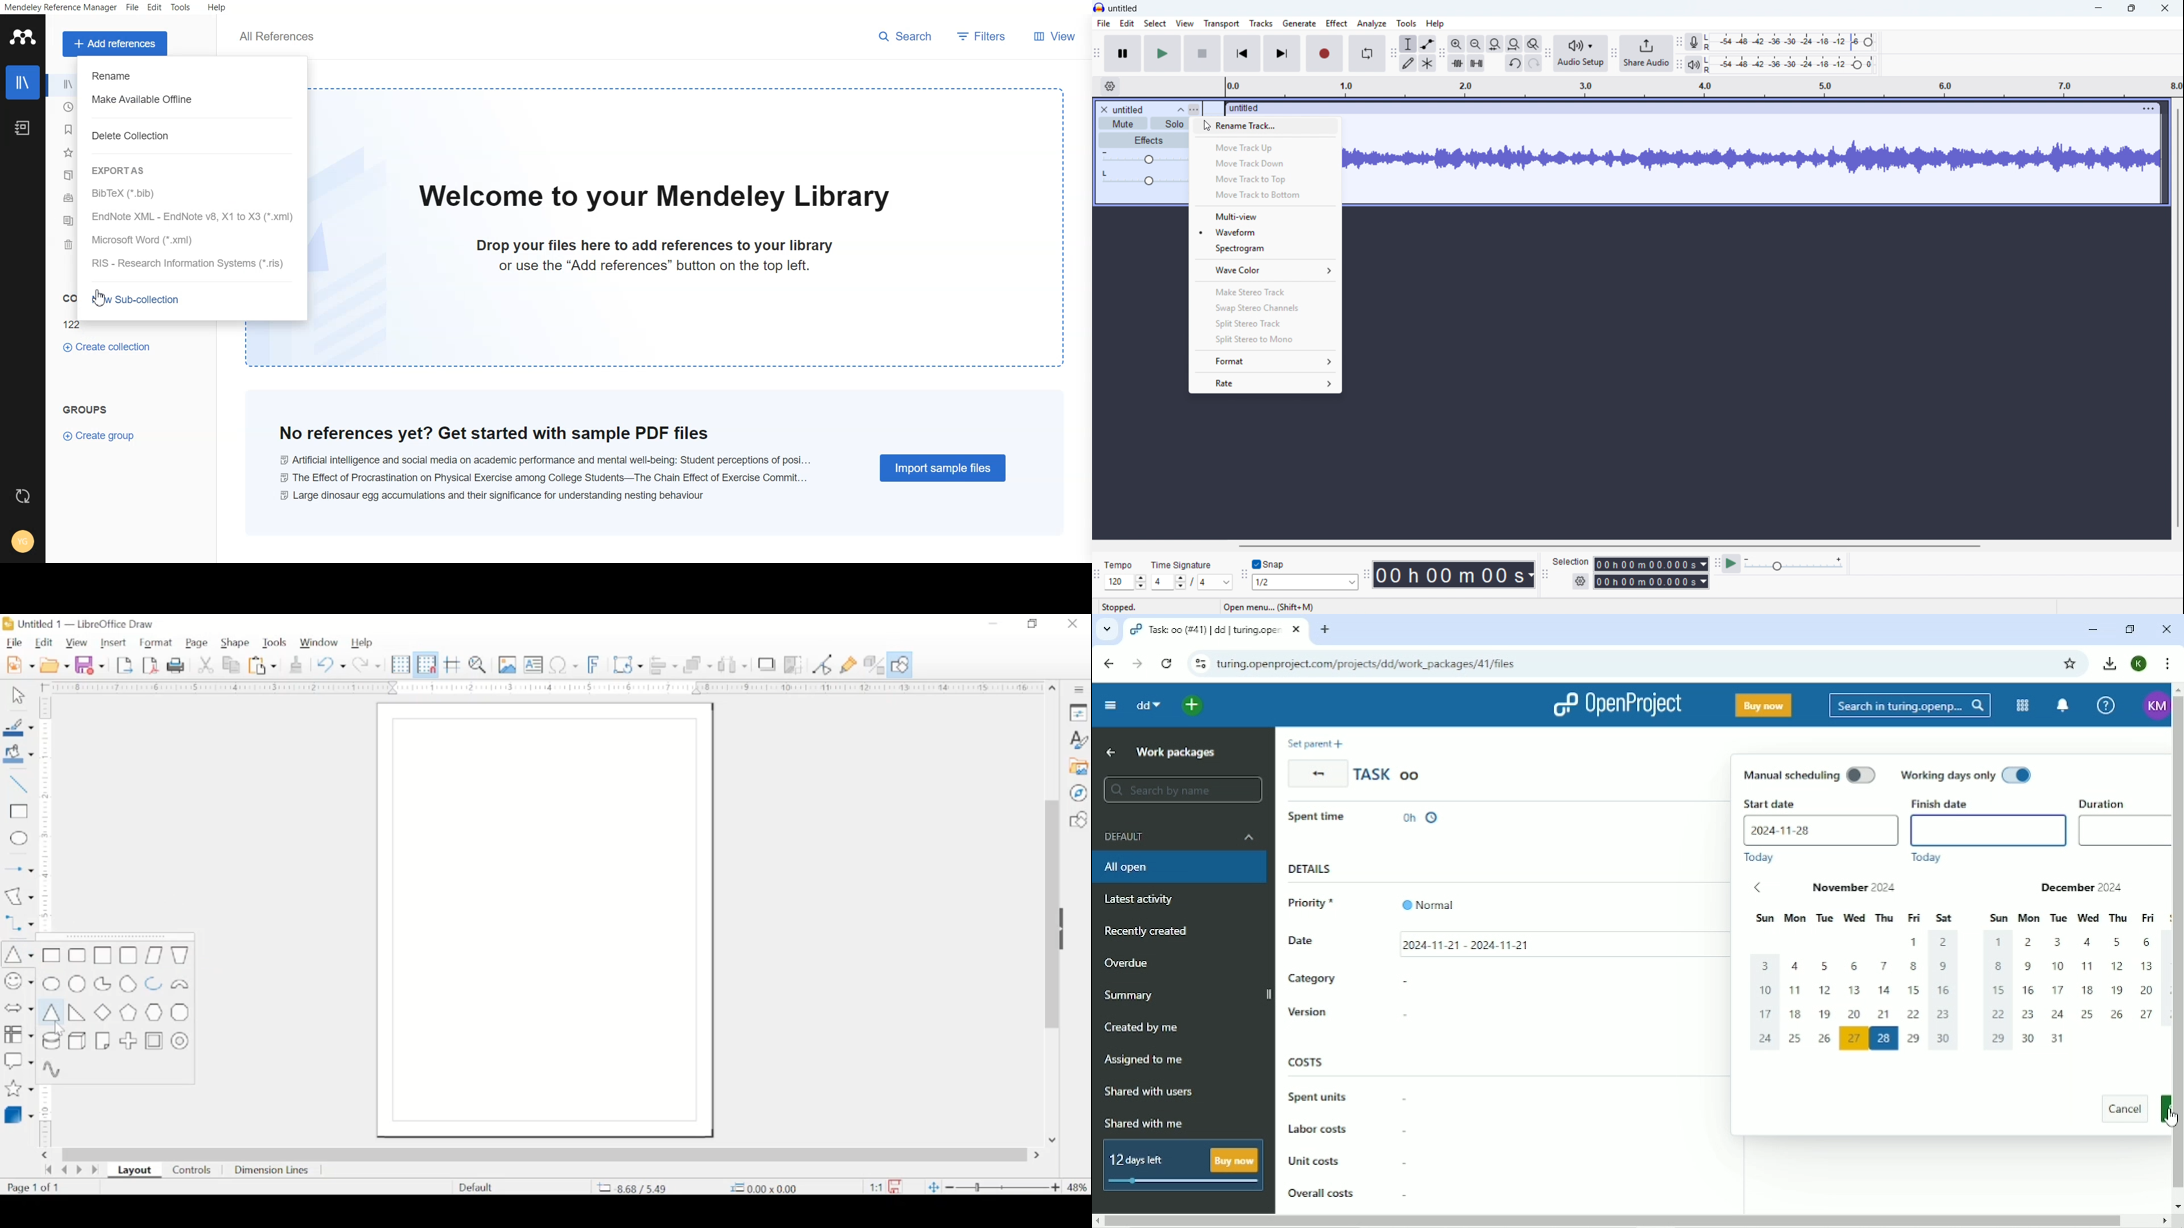 The width and height of the screenshot is (2184, 1232). Describe the element at coordinates (53, 1071) in the screenshot. I see `sinusoid` at that location.